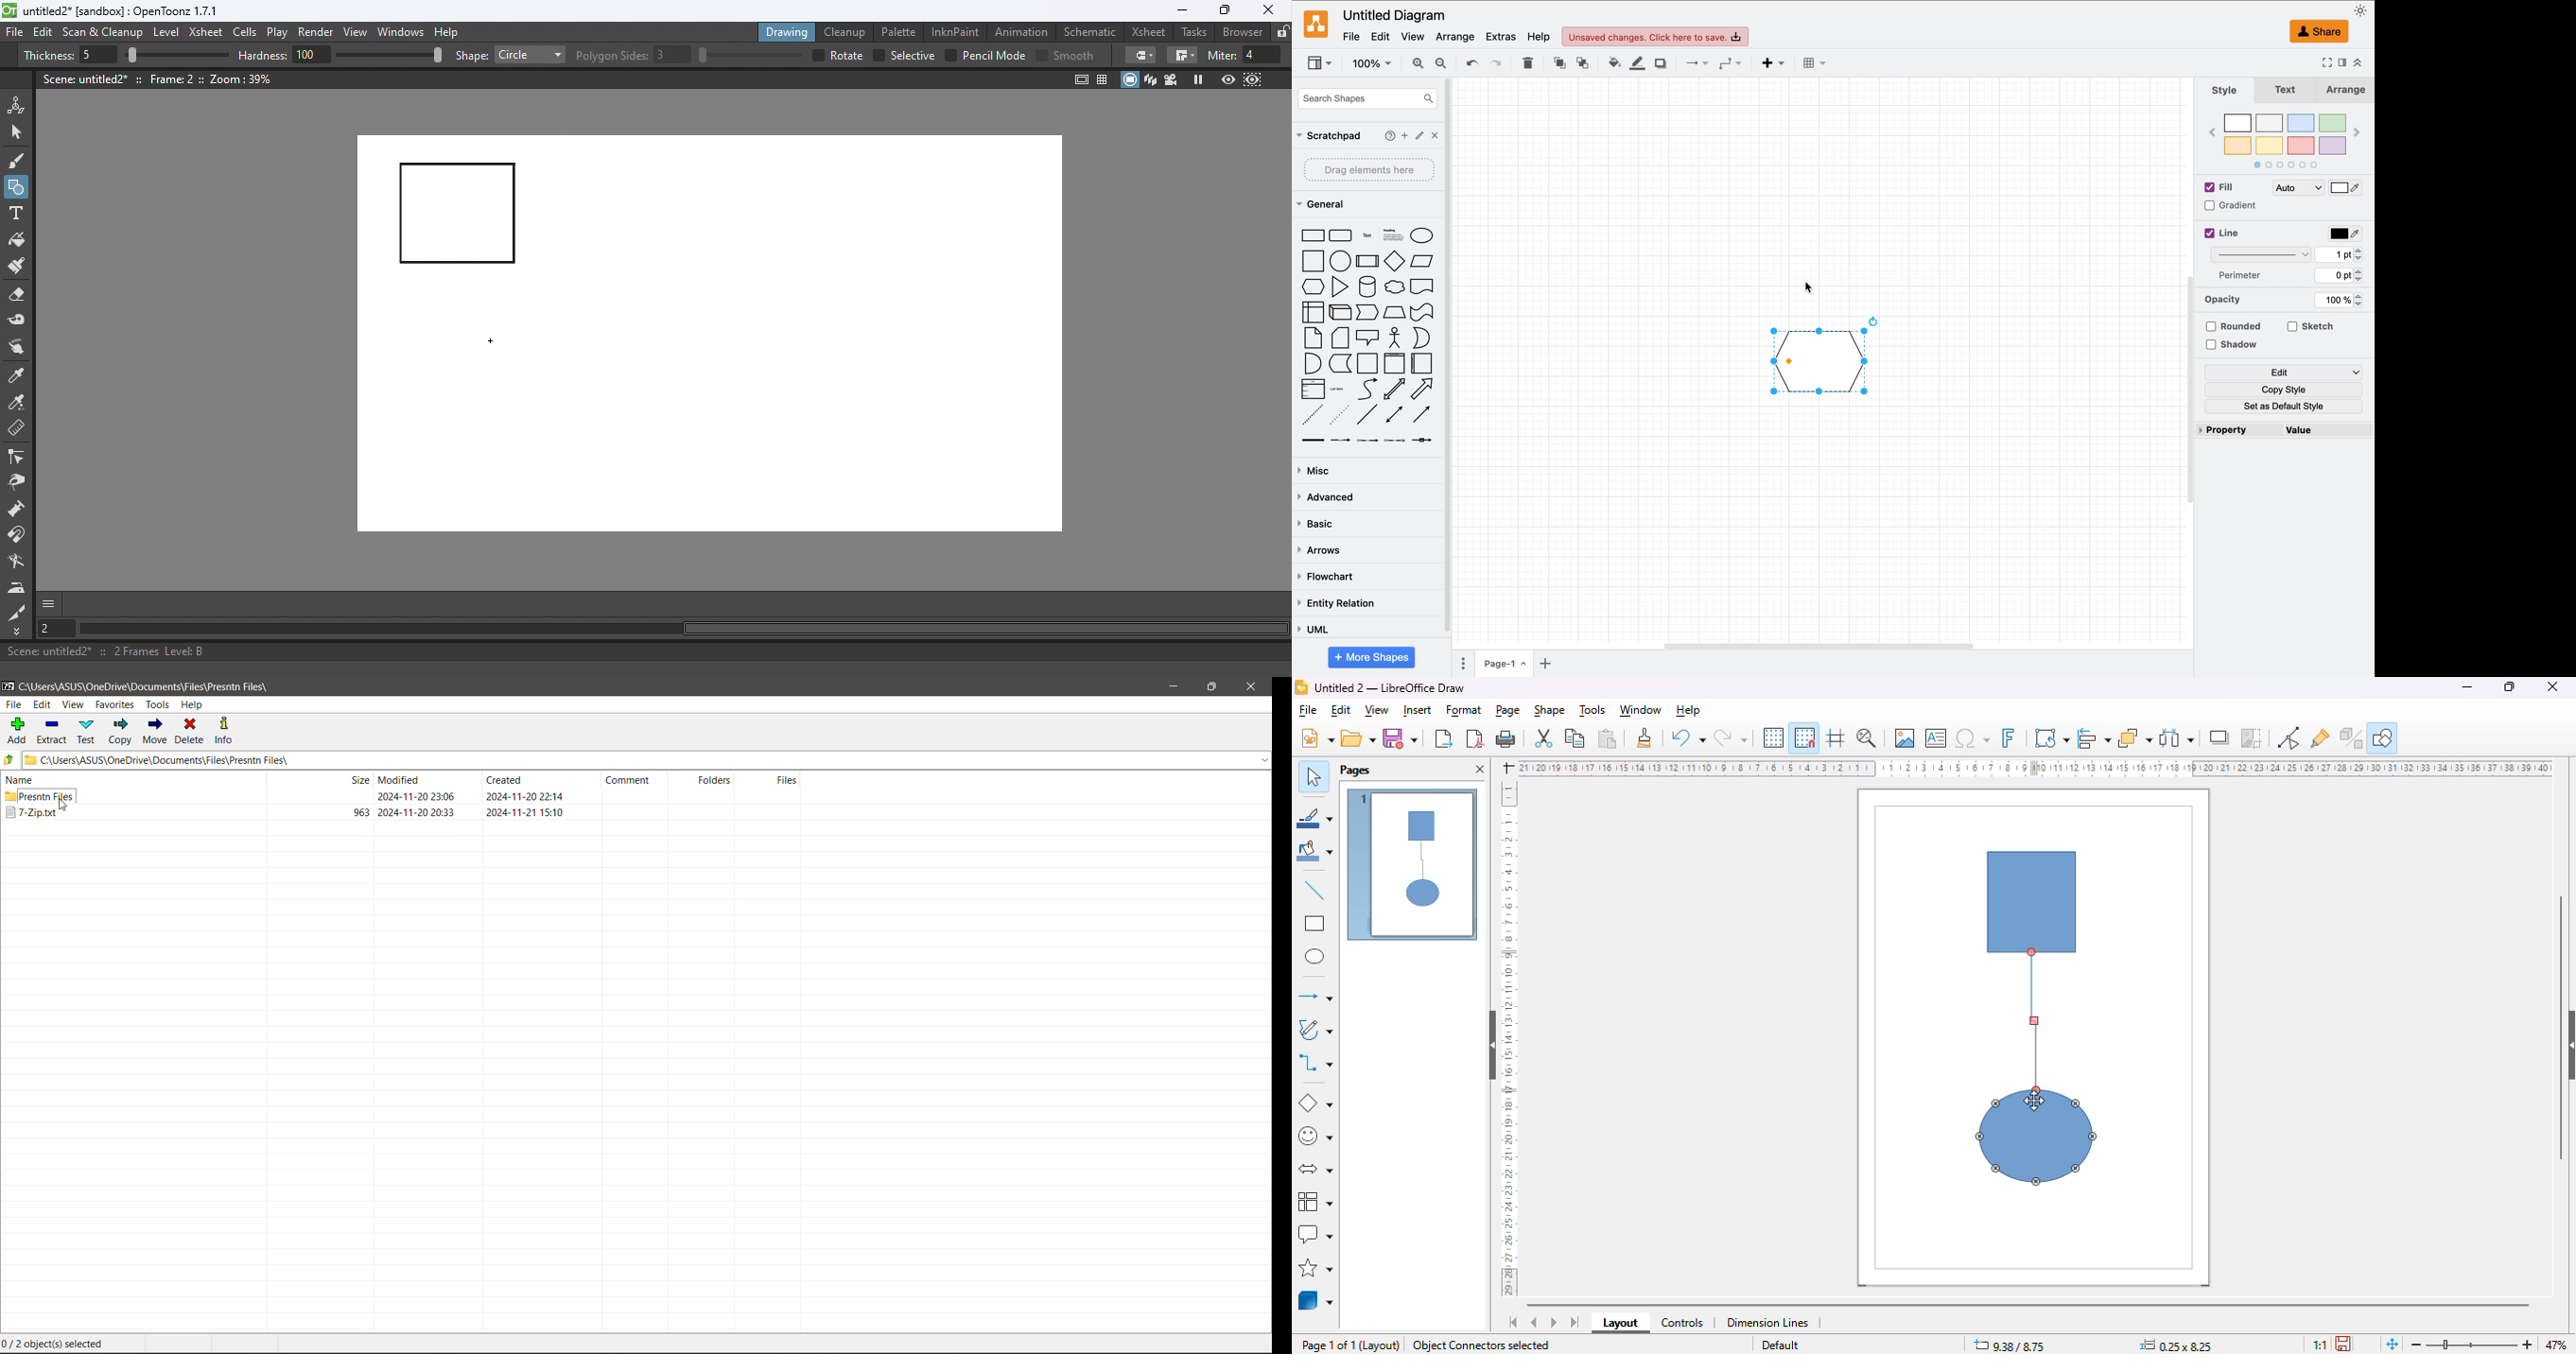  What do you see at coordinates (1500, 35) in the screenshot?
I see `extras` at bounding box center [1500, 35].